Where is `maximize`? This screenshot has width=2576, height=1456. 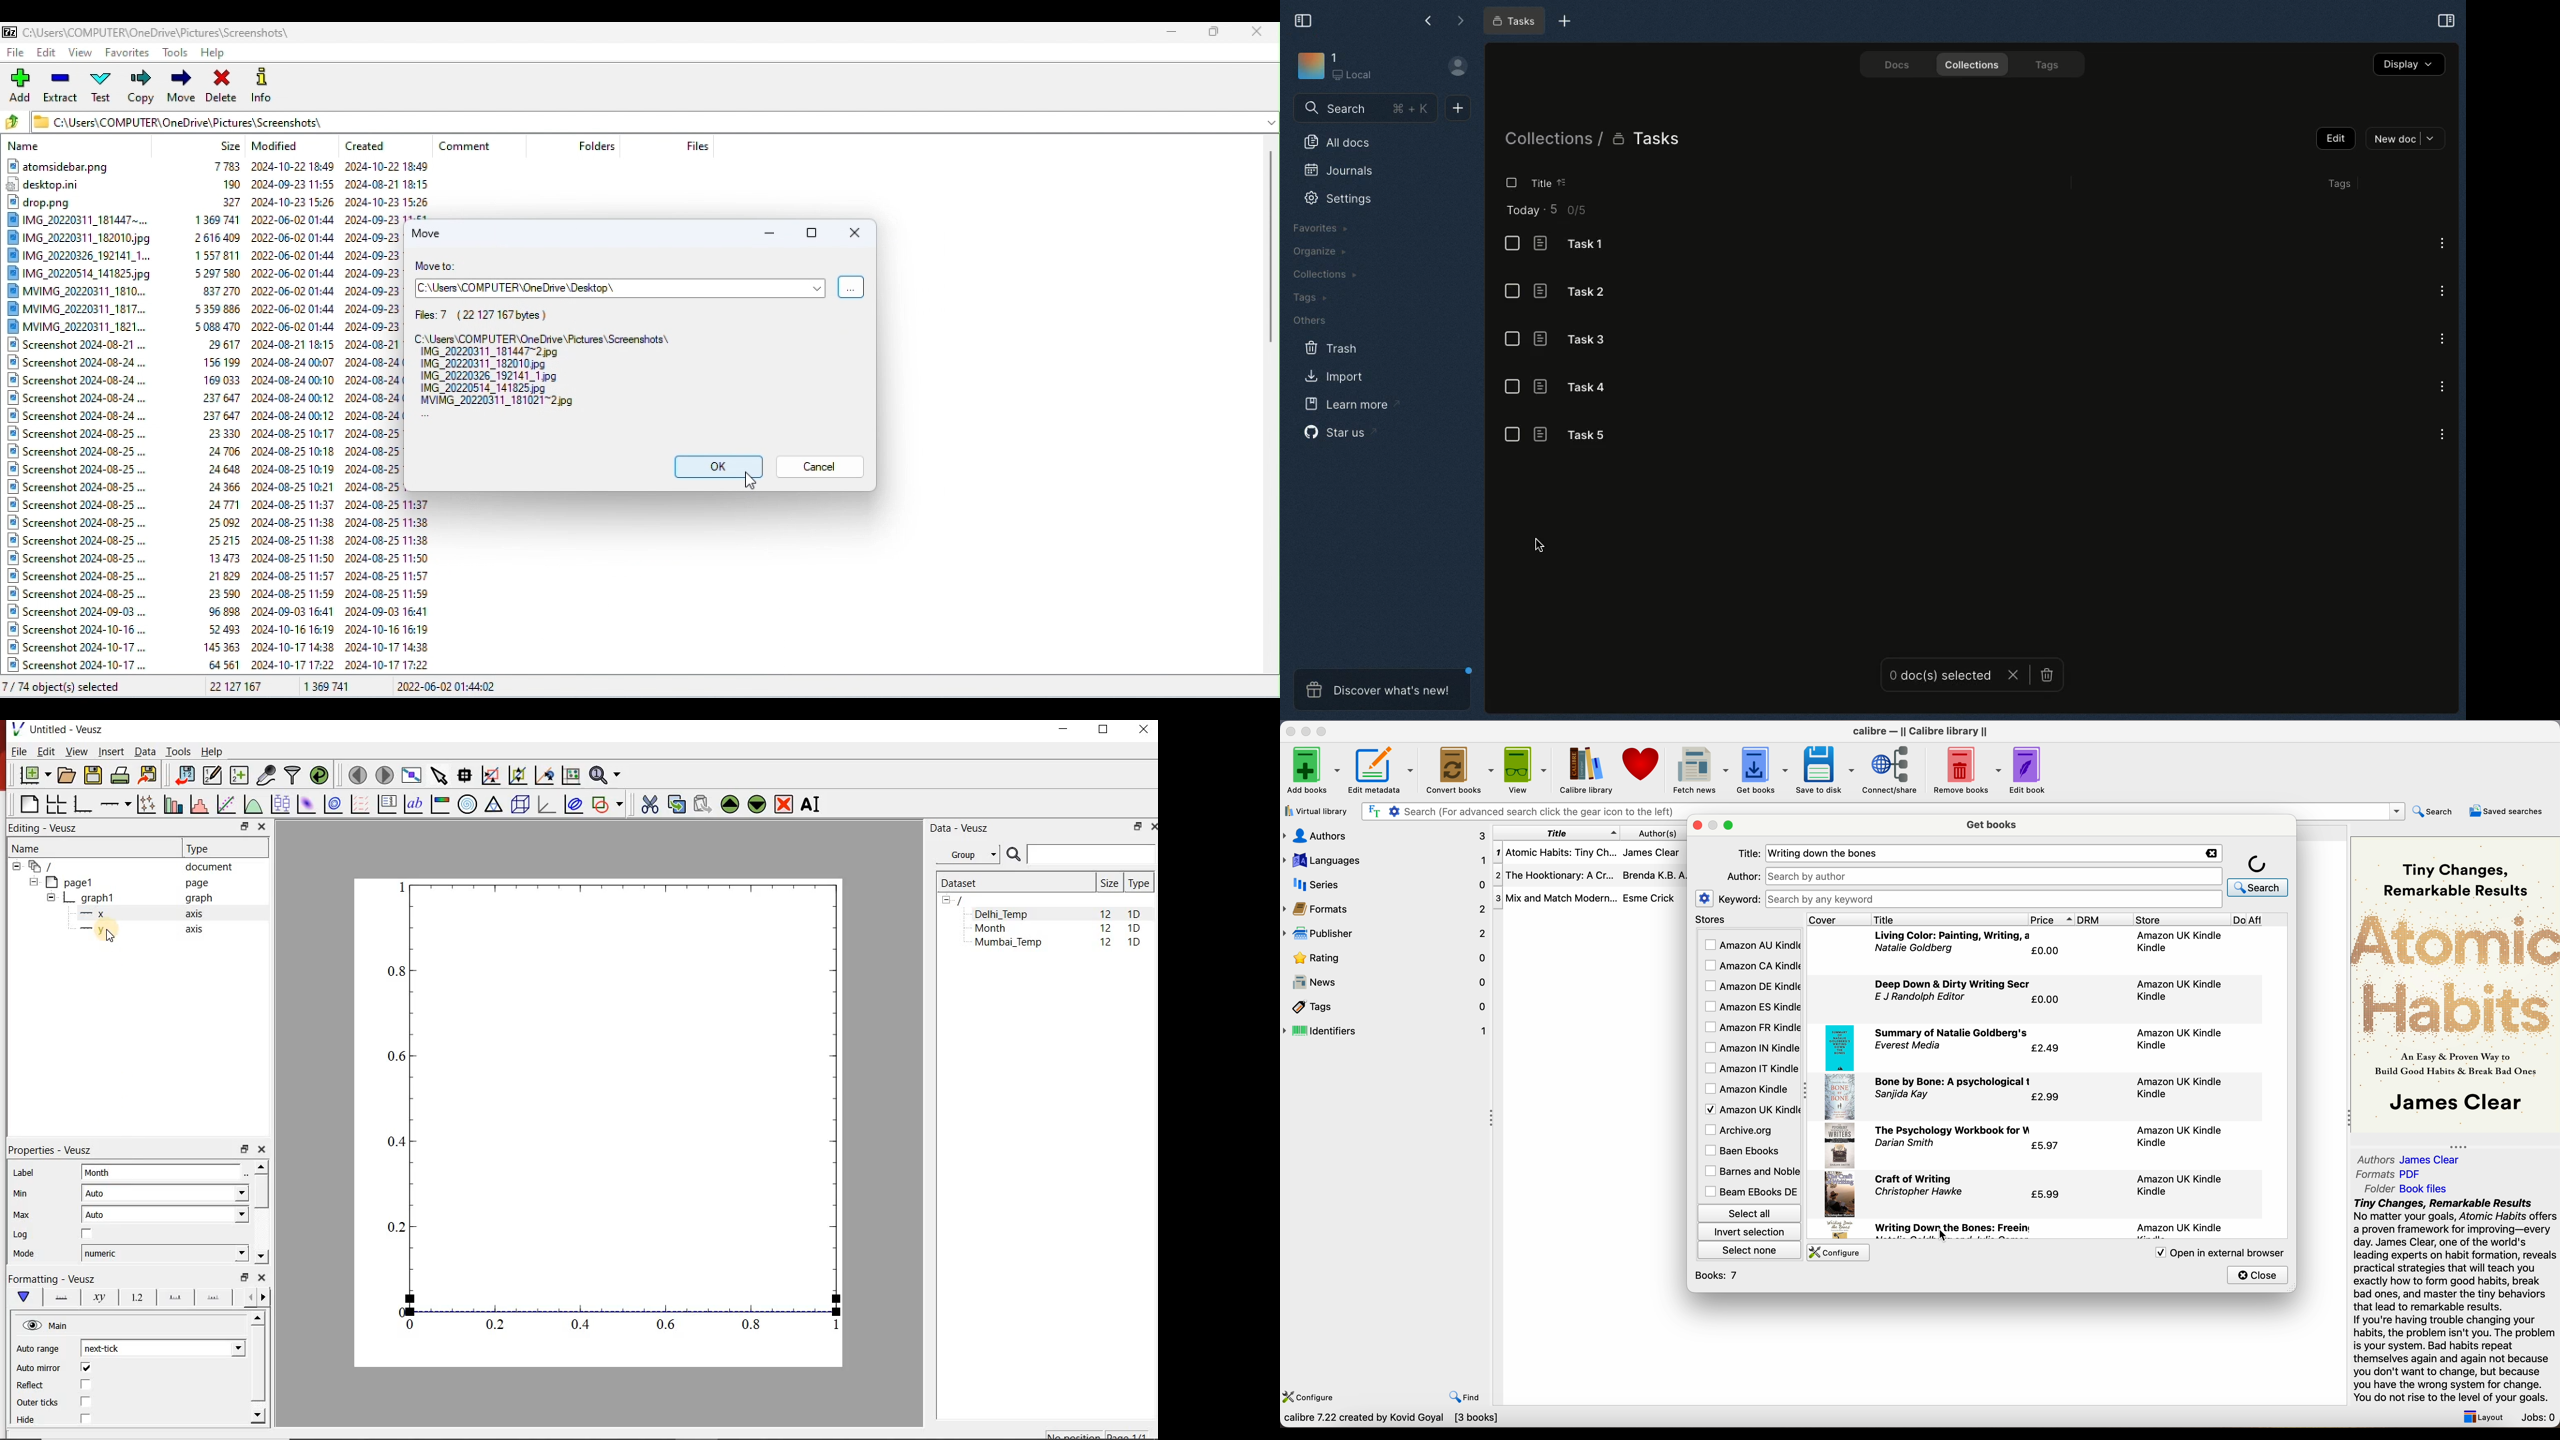
maximize is located at coordinates (1730, 826).